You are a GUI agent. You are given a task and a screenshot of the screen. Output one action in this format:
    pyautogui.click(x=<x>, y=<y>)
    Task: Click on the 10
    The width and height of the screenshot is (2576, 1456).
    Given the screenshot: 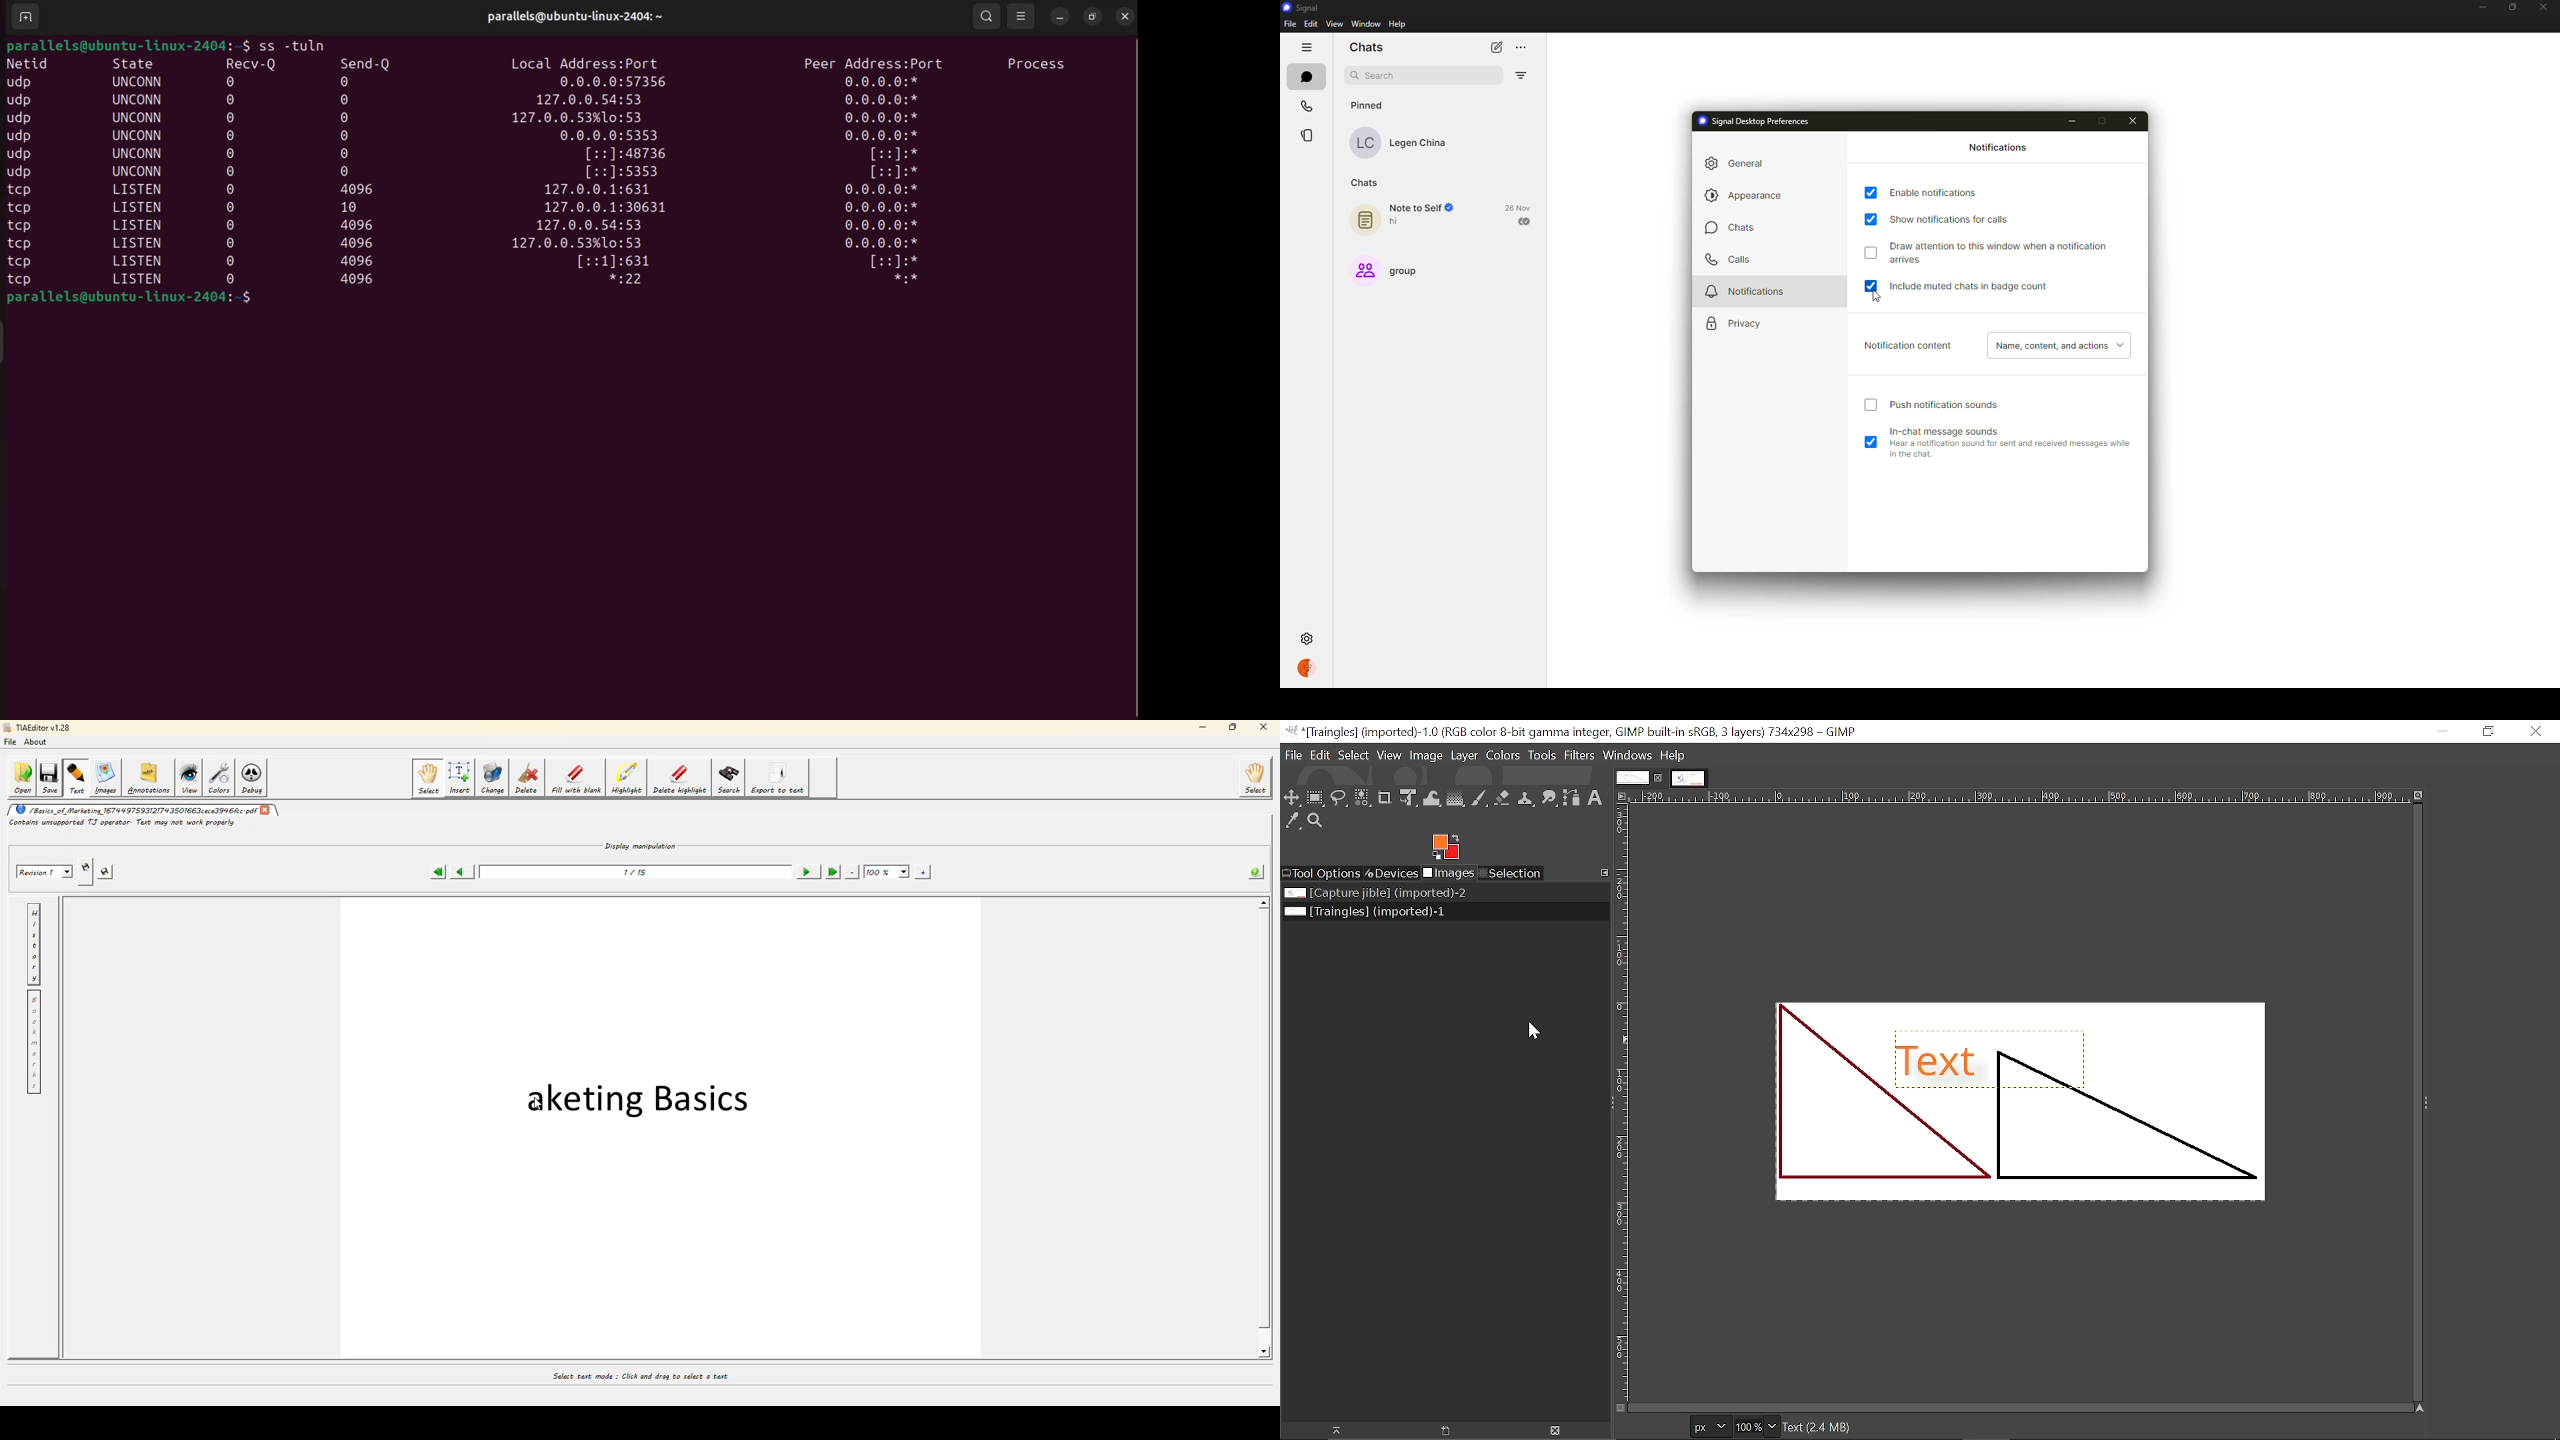 What is the action you would take?
    pyautogui.click(x=355, y=207)
    